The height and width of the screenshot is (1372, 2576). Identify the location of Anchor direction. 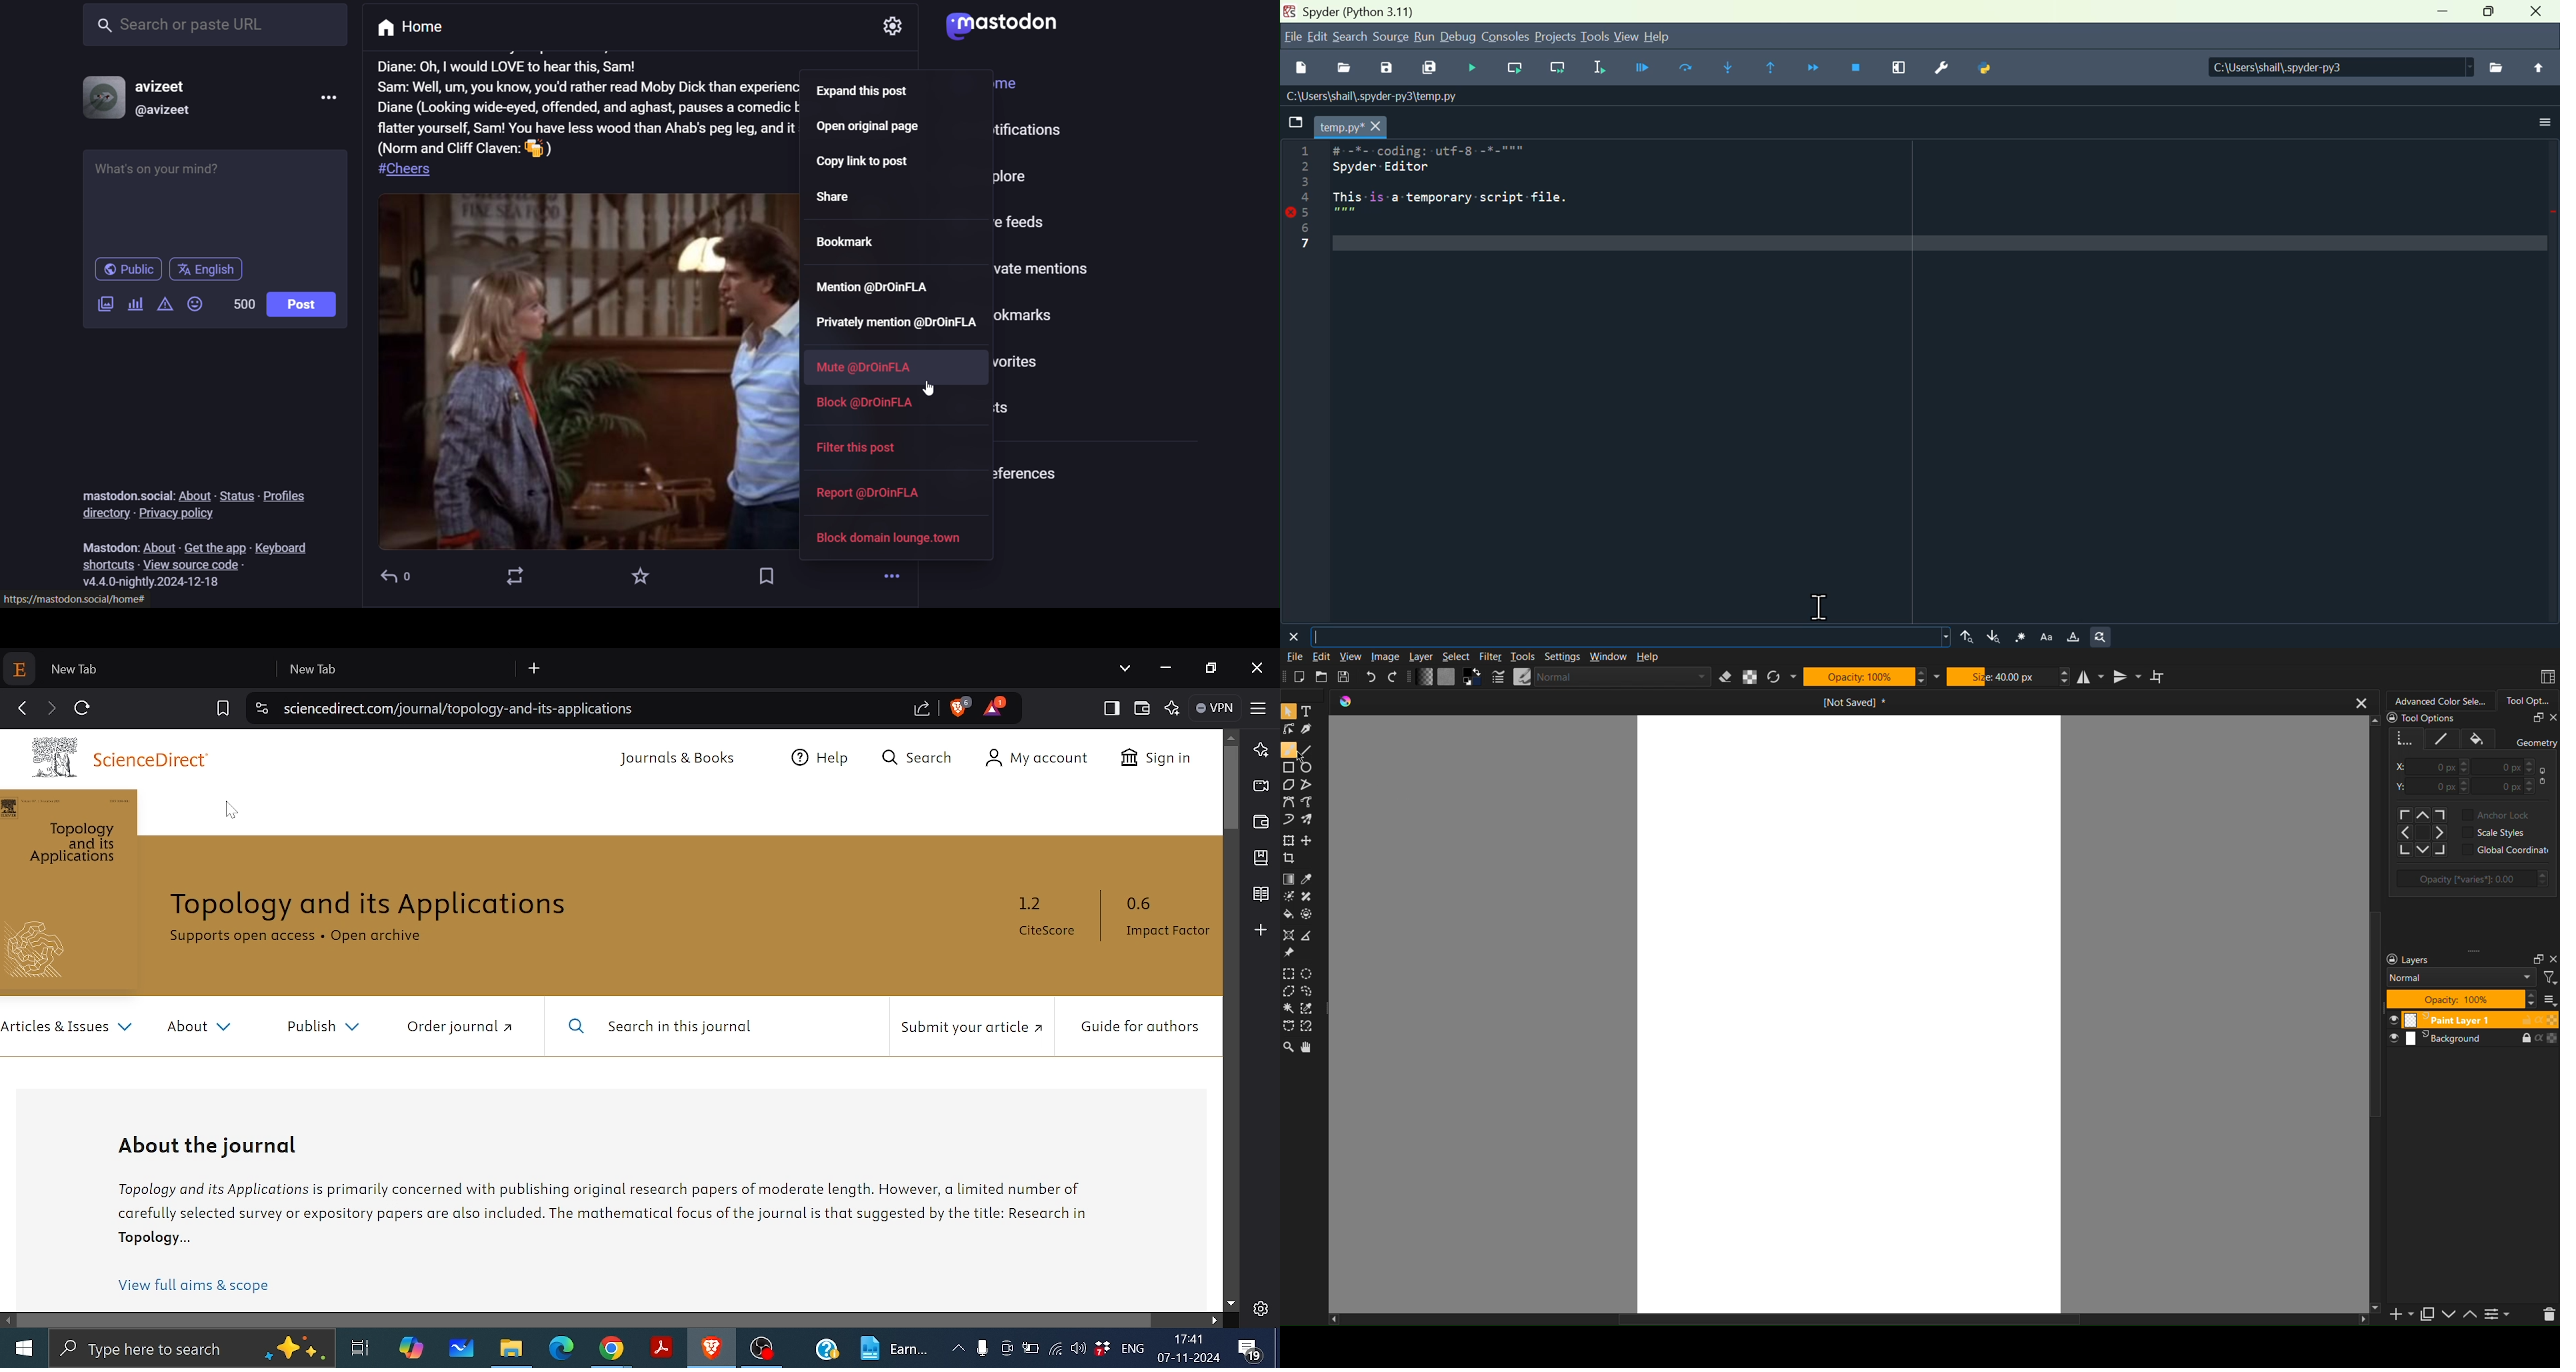
(2424, 833).